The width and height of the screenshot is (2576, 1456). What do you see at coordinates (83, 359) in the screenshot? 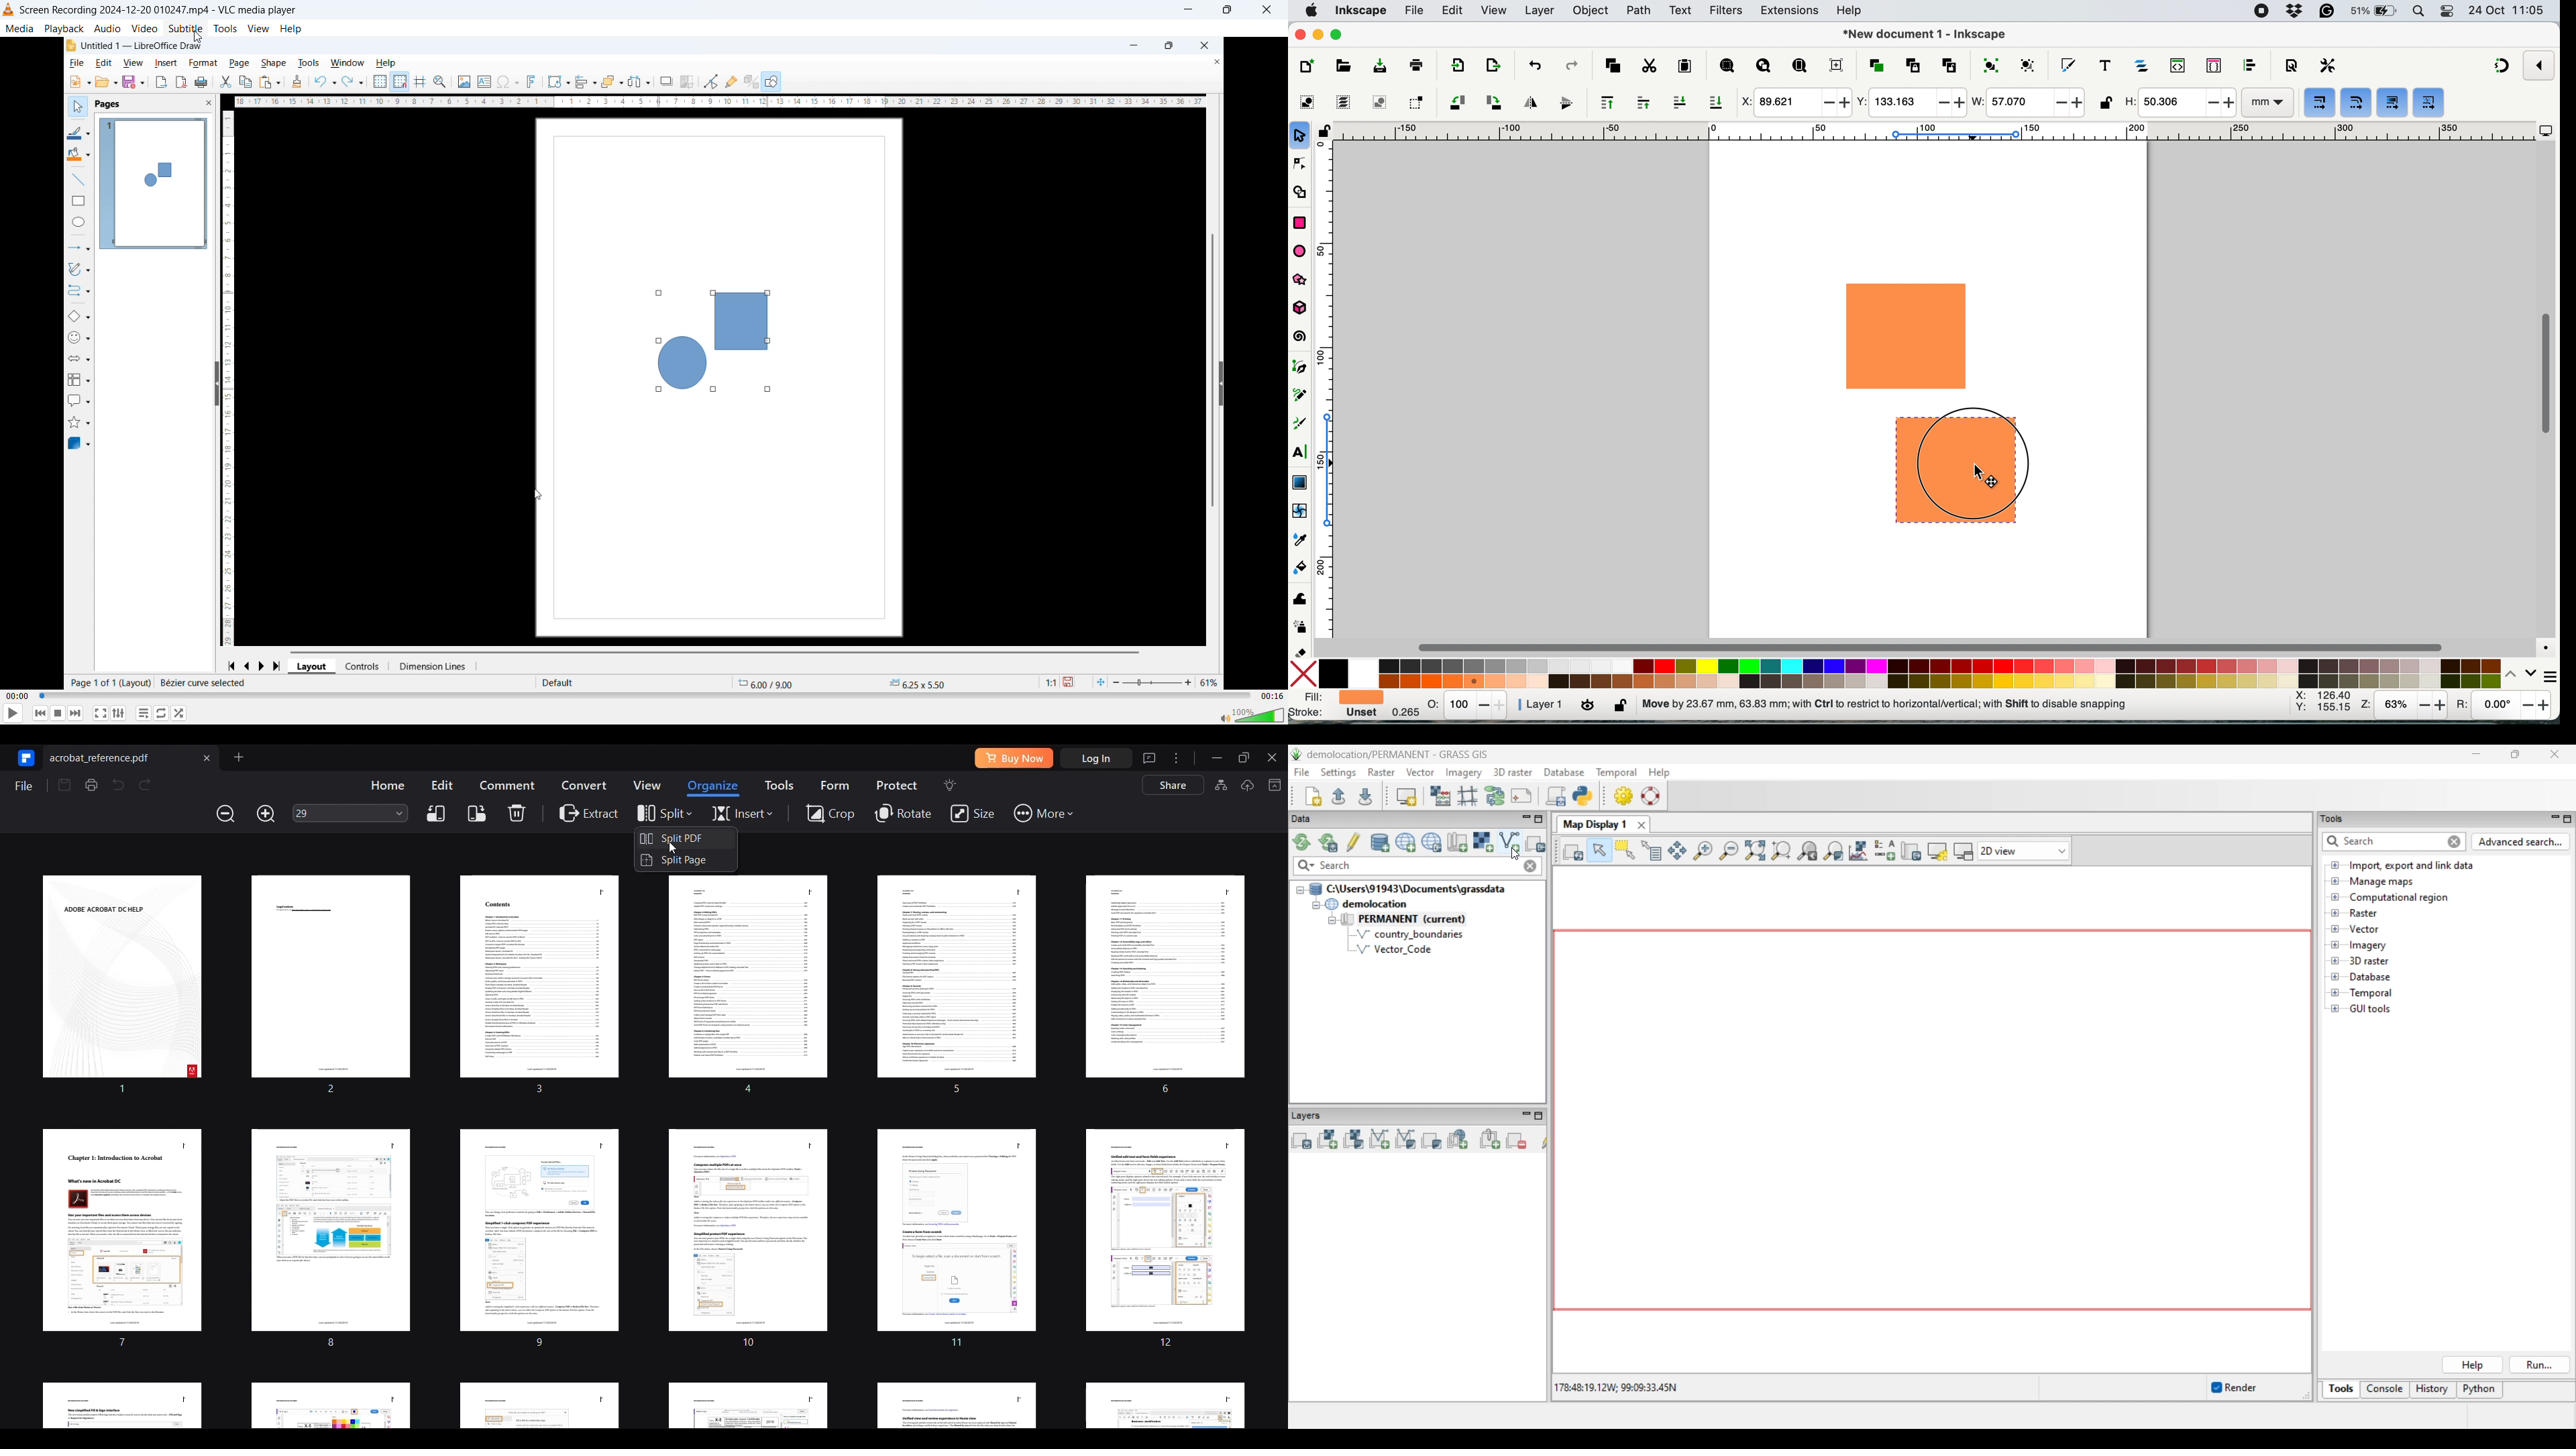
I see `block arrow` at bounding box center [83, 359].